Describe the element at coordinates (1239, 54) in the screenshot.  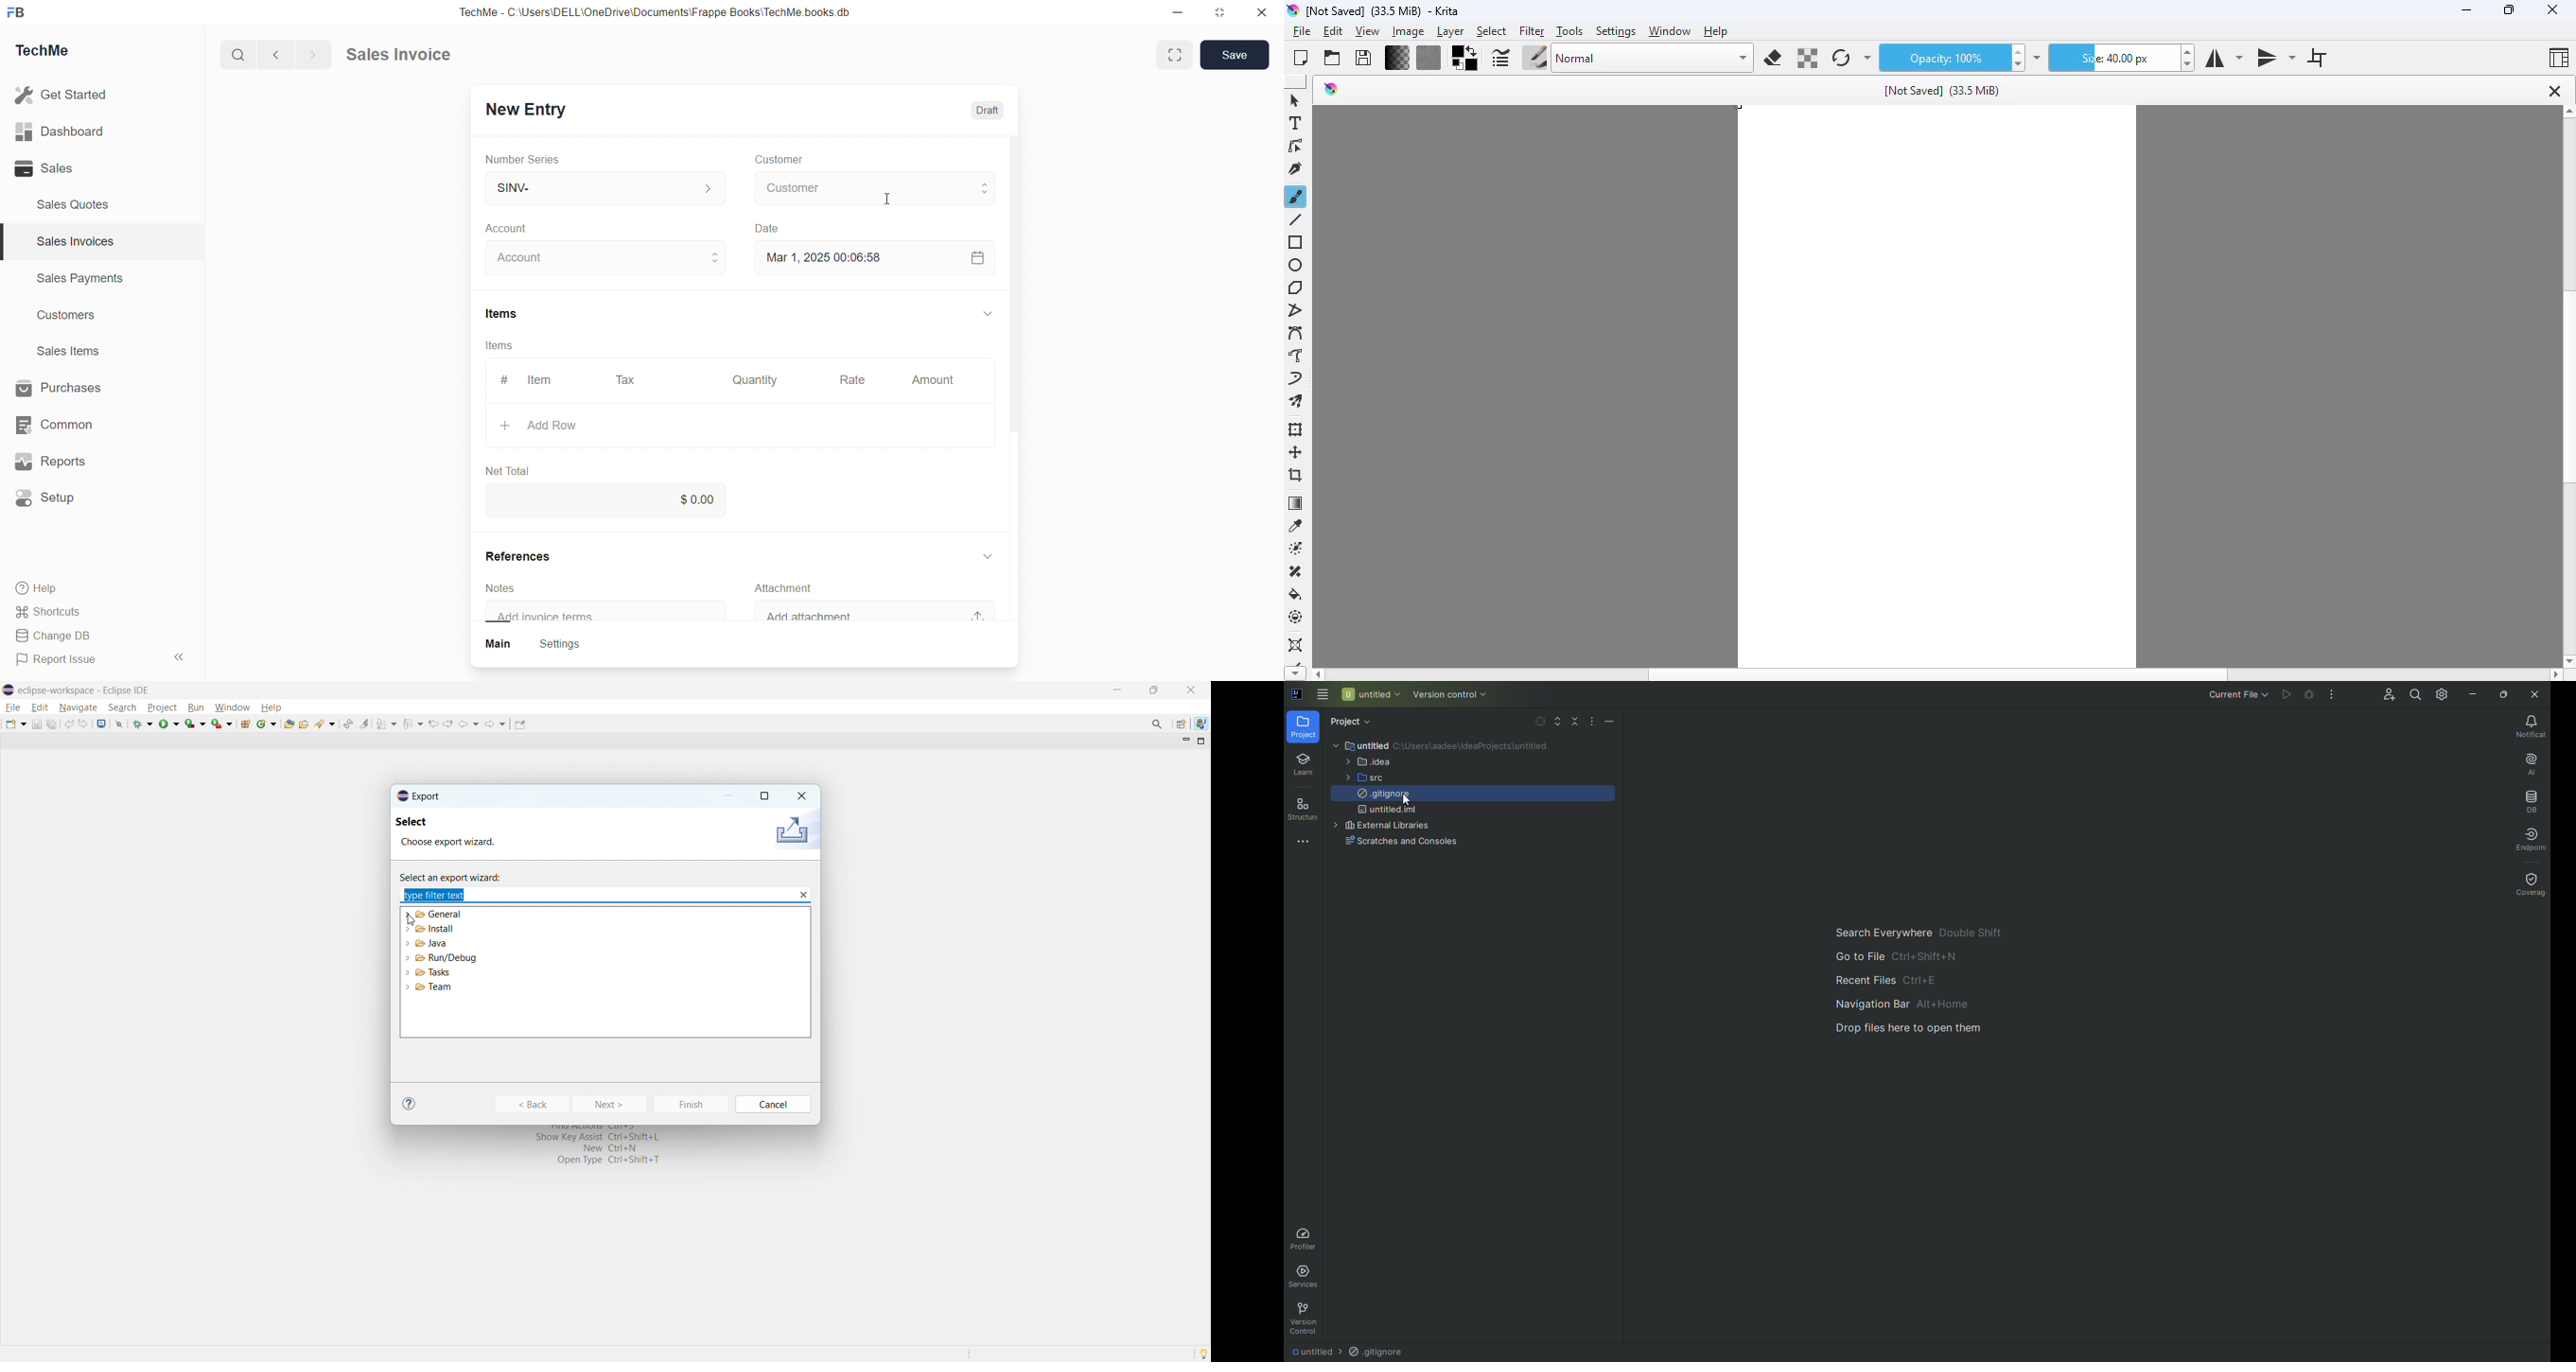
I see `Save` at that location.